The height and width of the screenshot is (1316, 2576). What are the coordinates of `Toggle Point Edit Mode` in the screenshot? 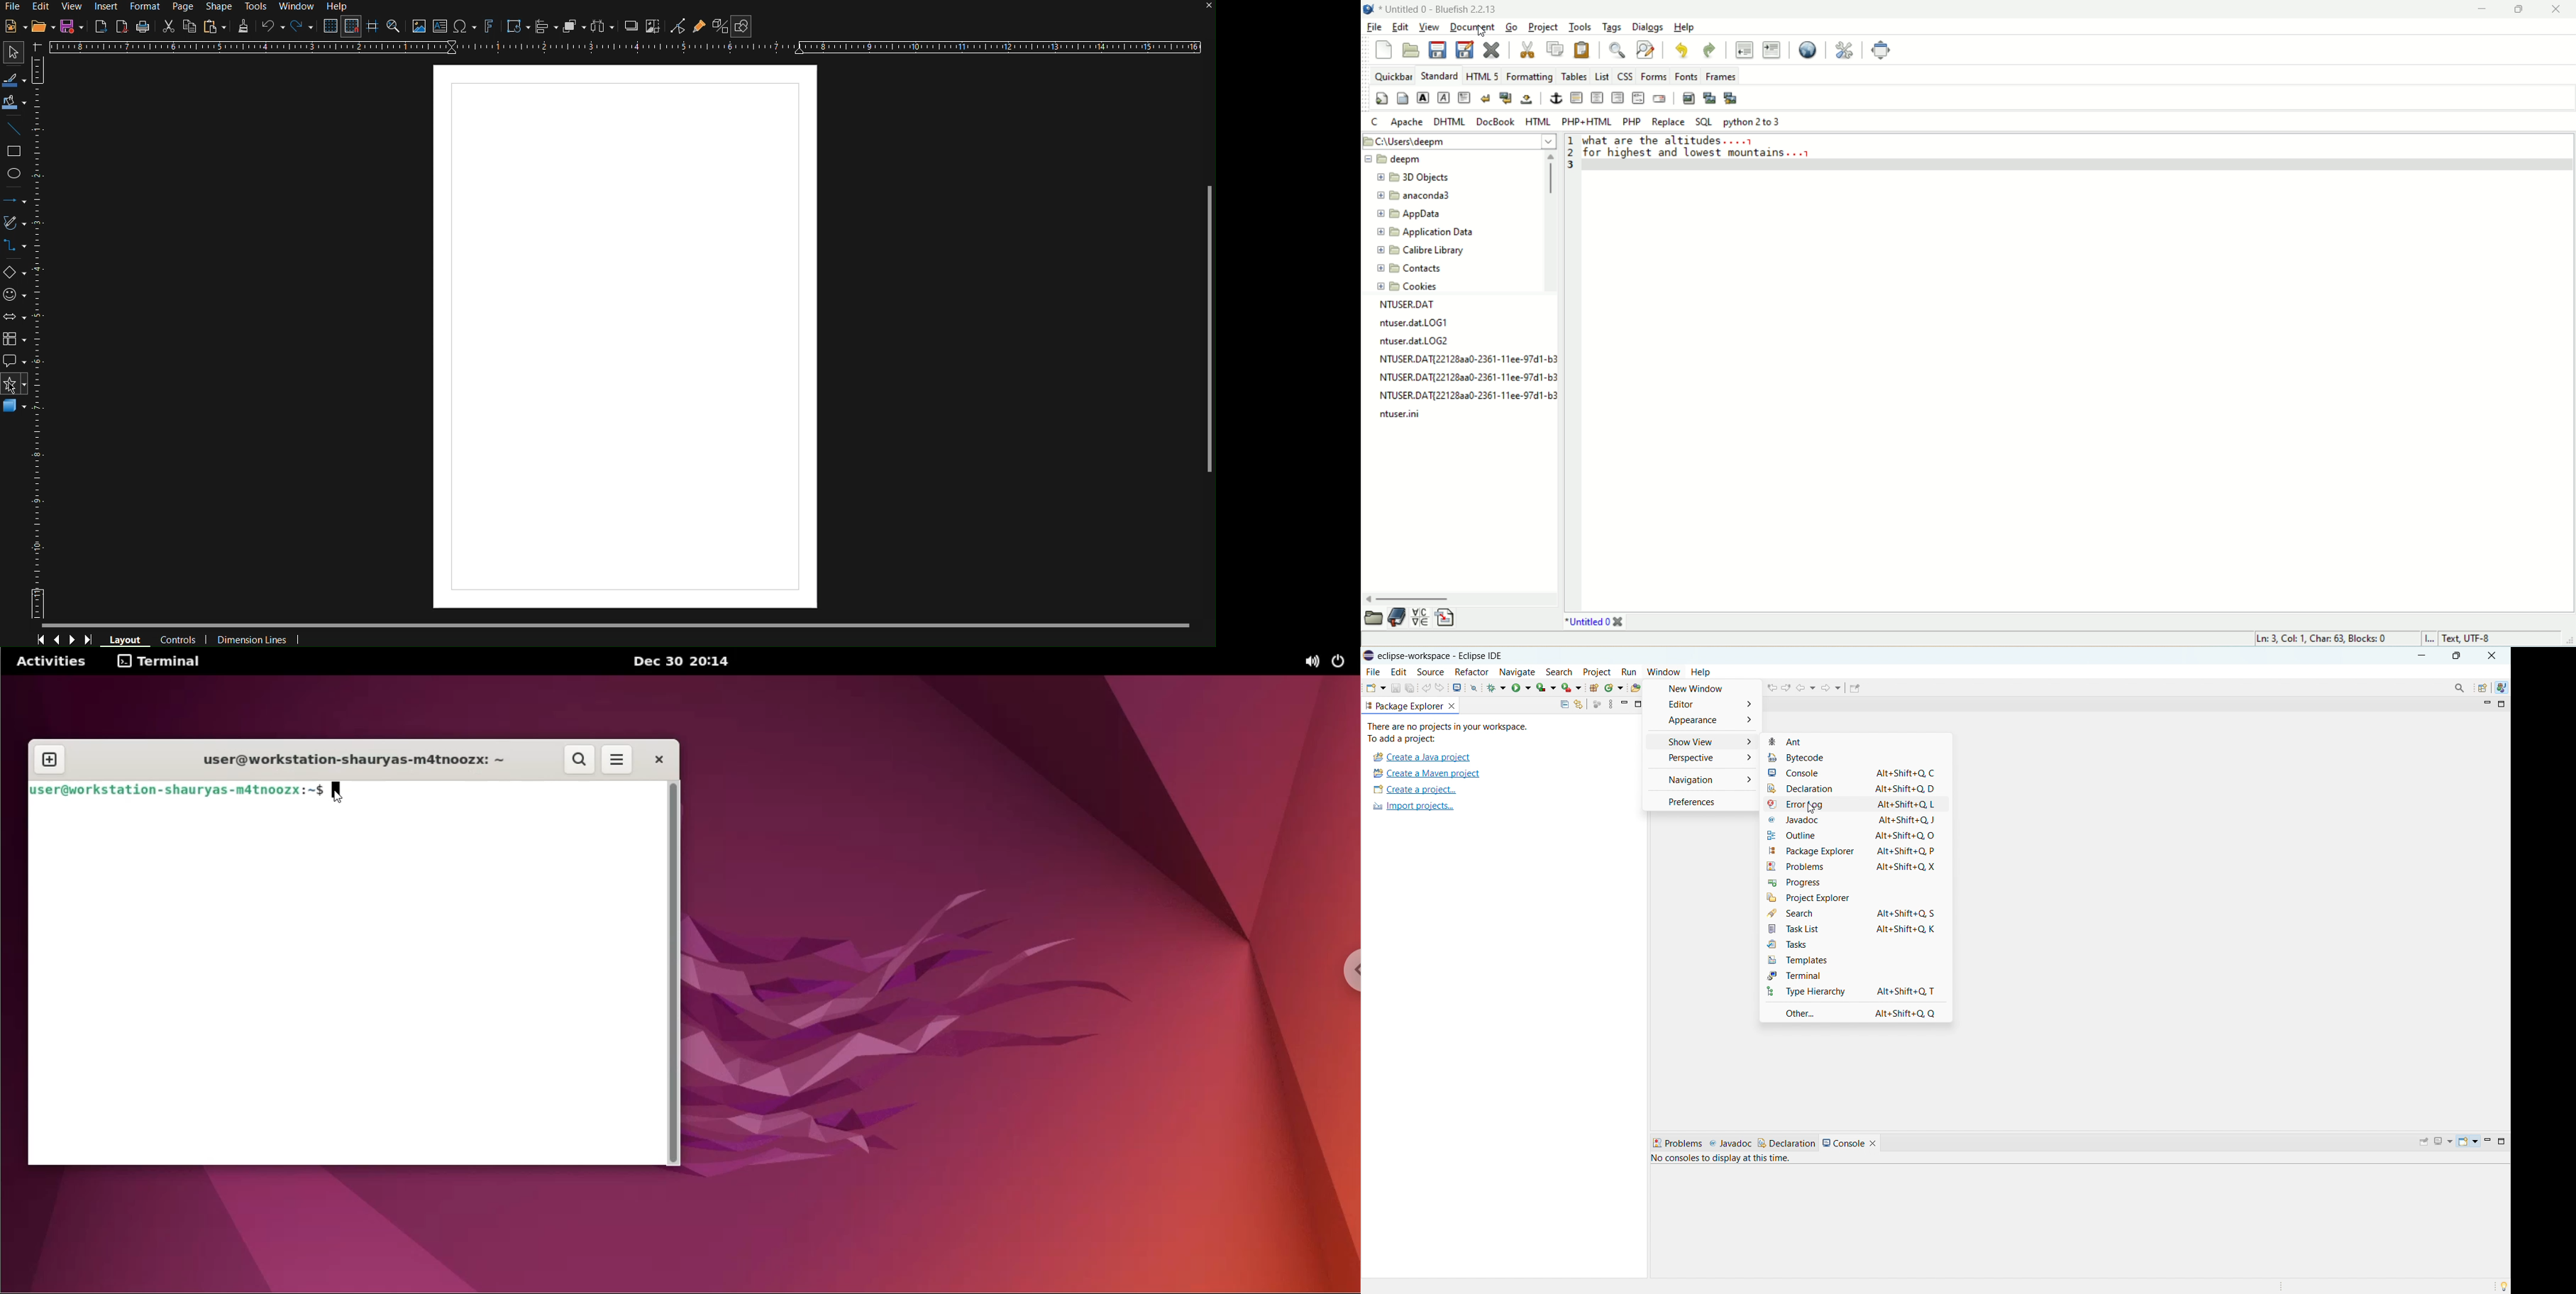 It's located at (679, 27).